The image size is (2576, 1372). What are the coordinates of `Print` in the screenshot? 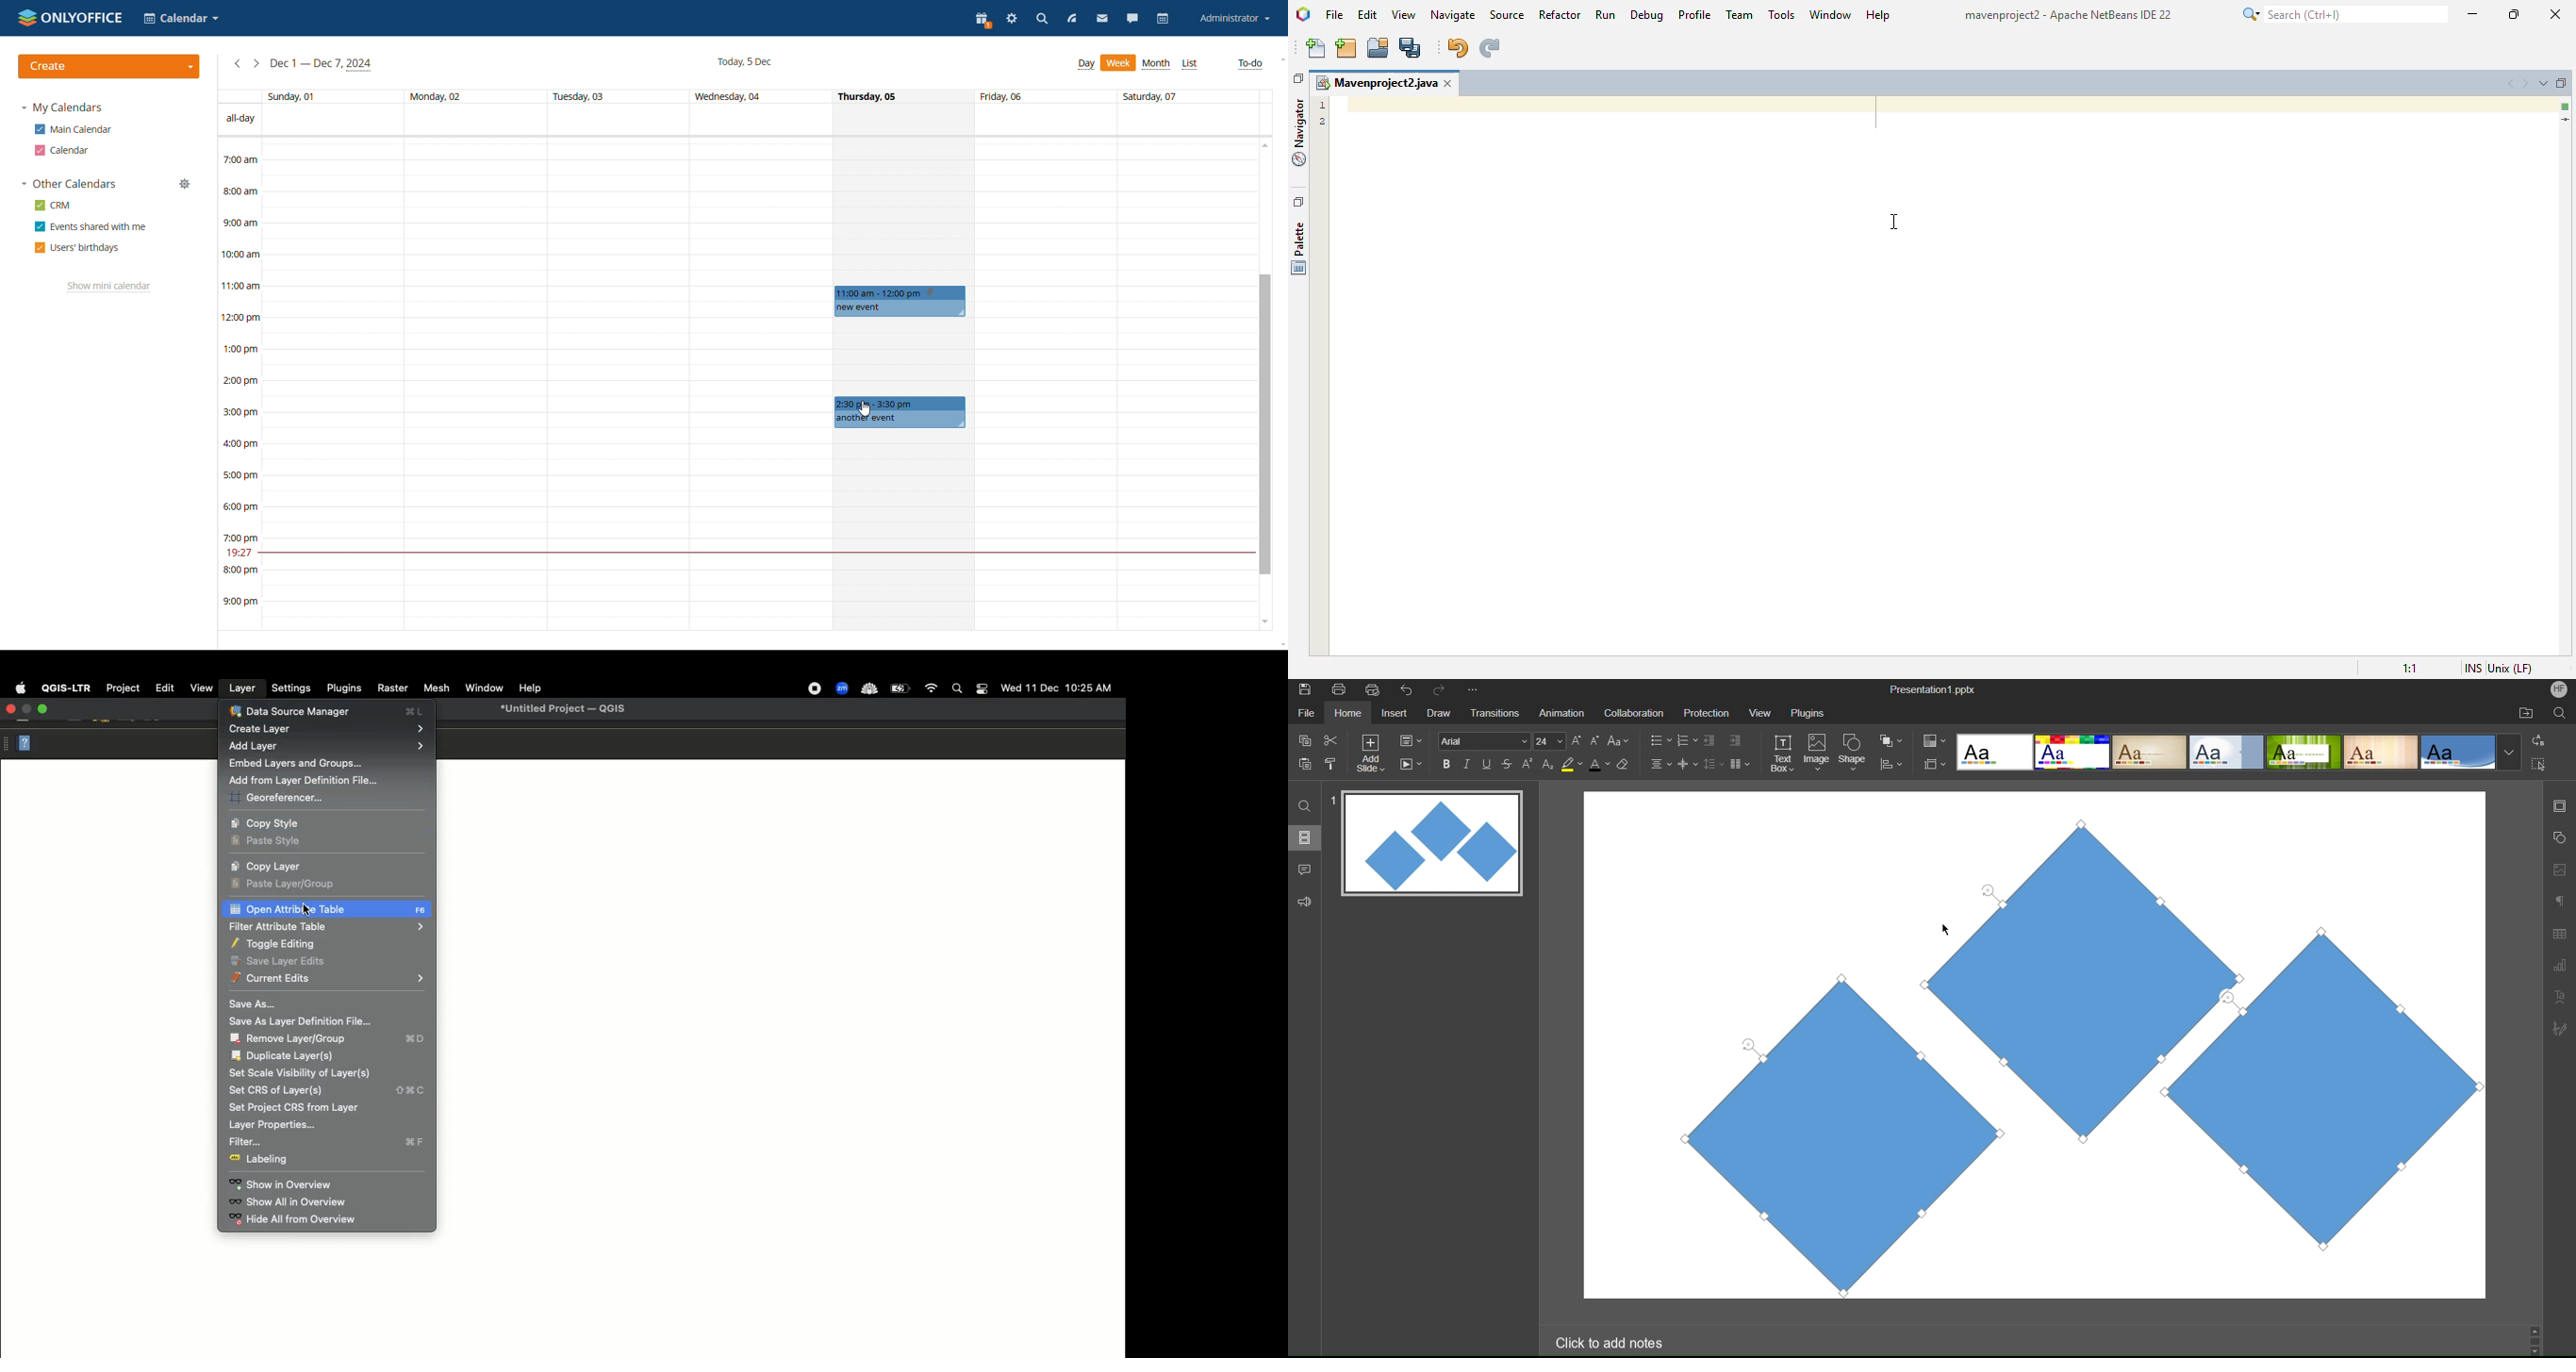 It's located at (1338, 690).